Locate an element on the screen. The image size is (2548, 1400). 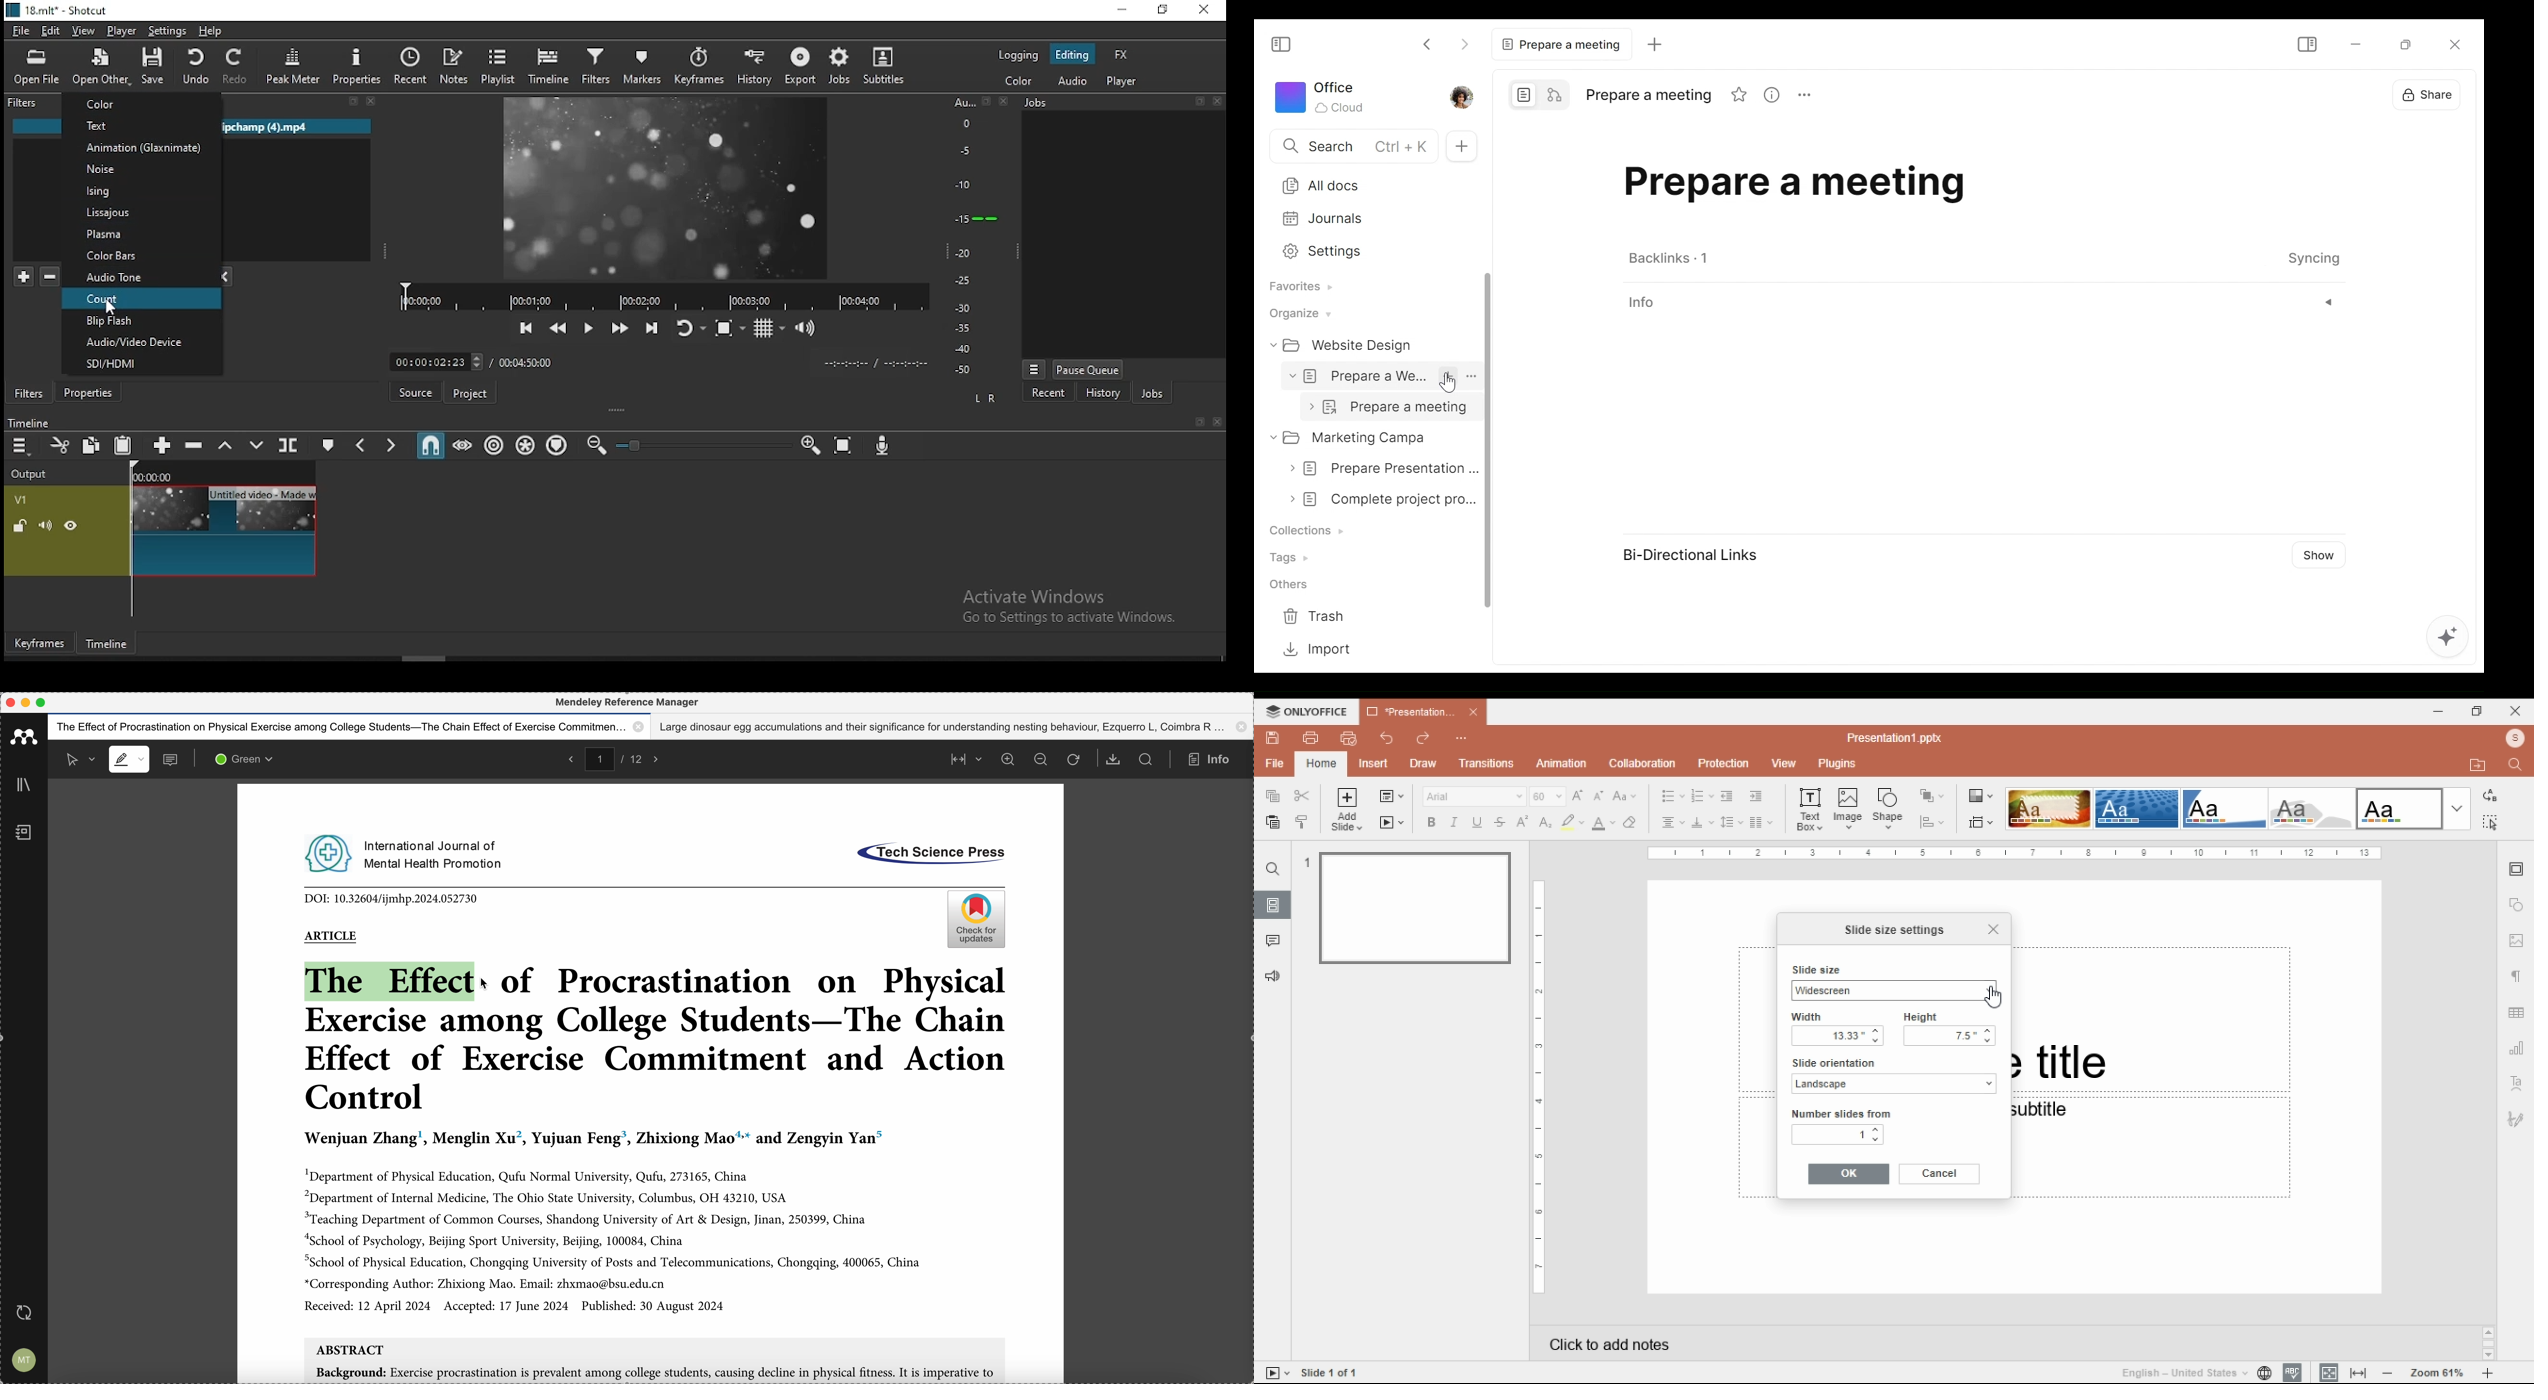
chart settings is located at coordinates (2518, 1048).